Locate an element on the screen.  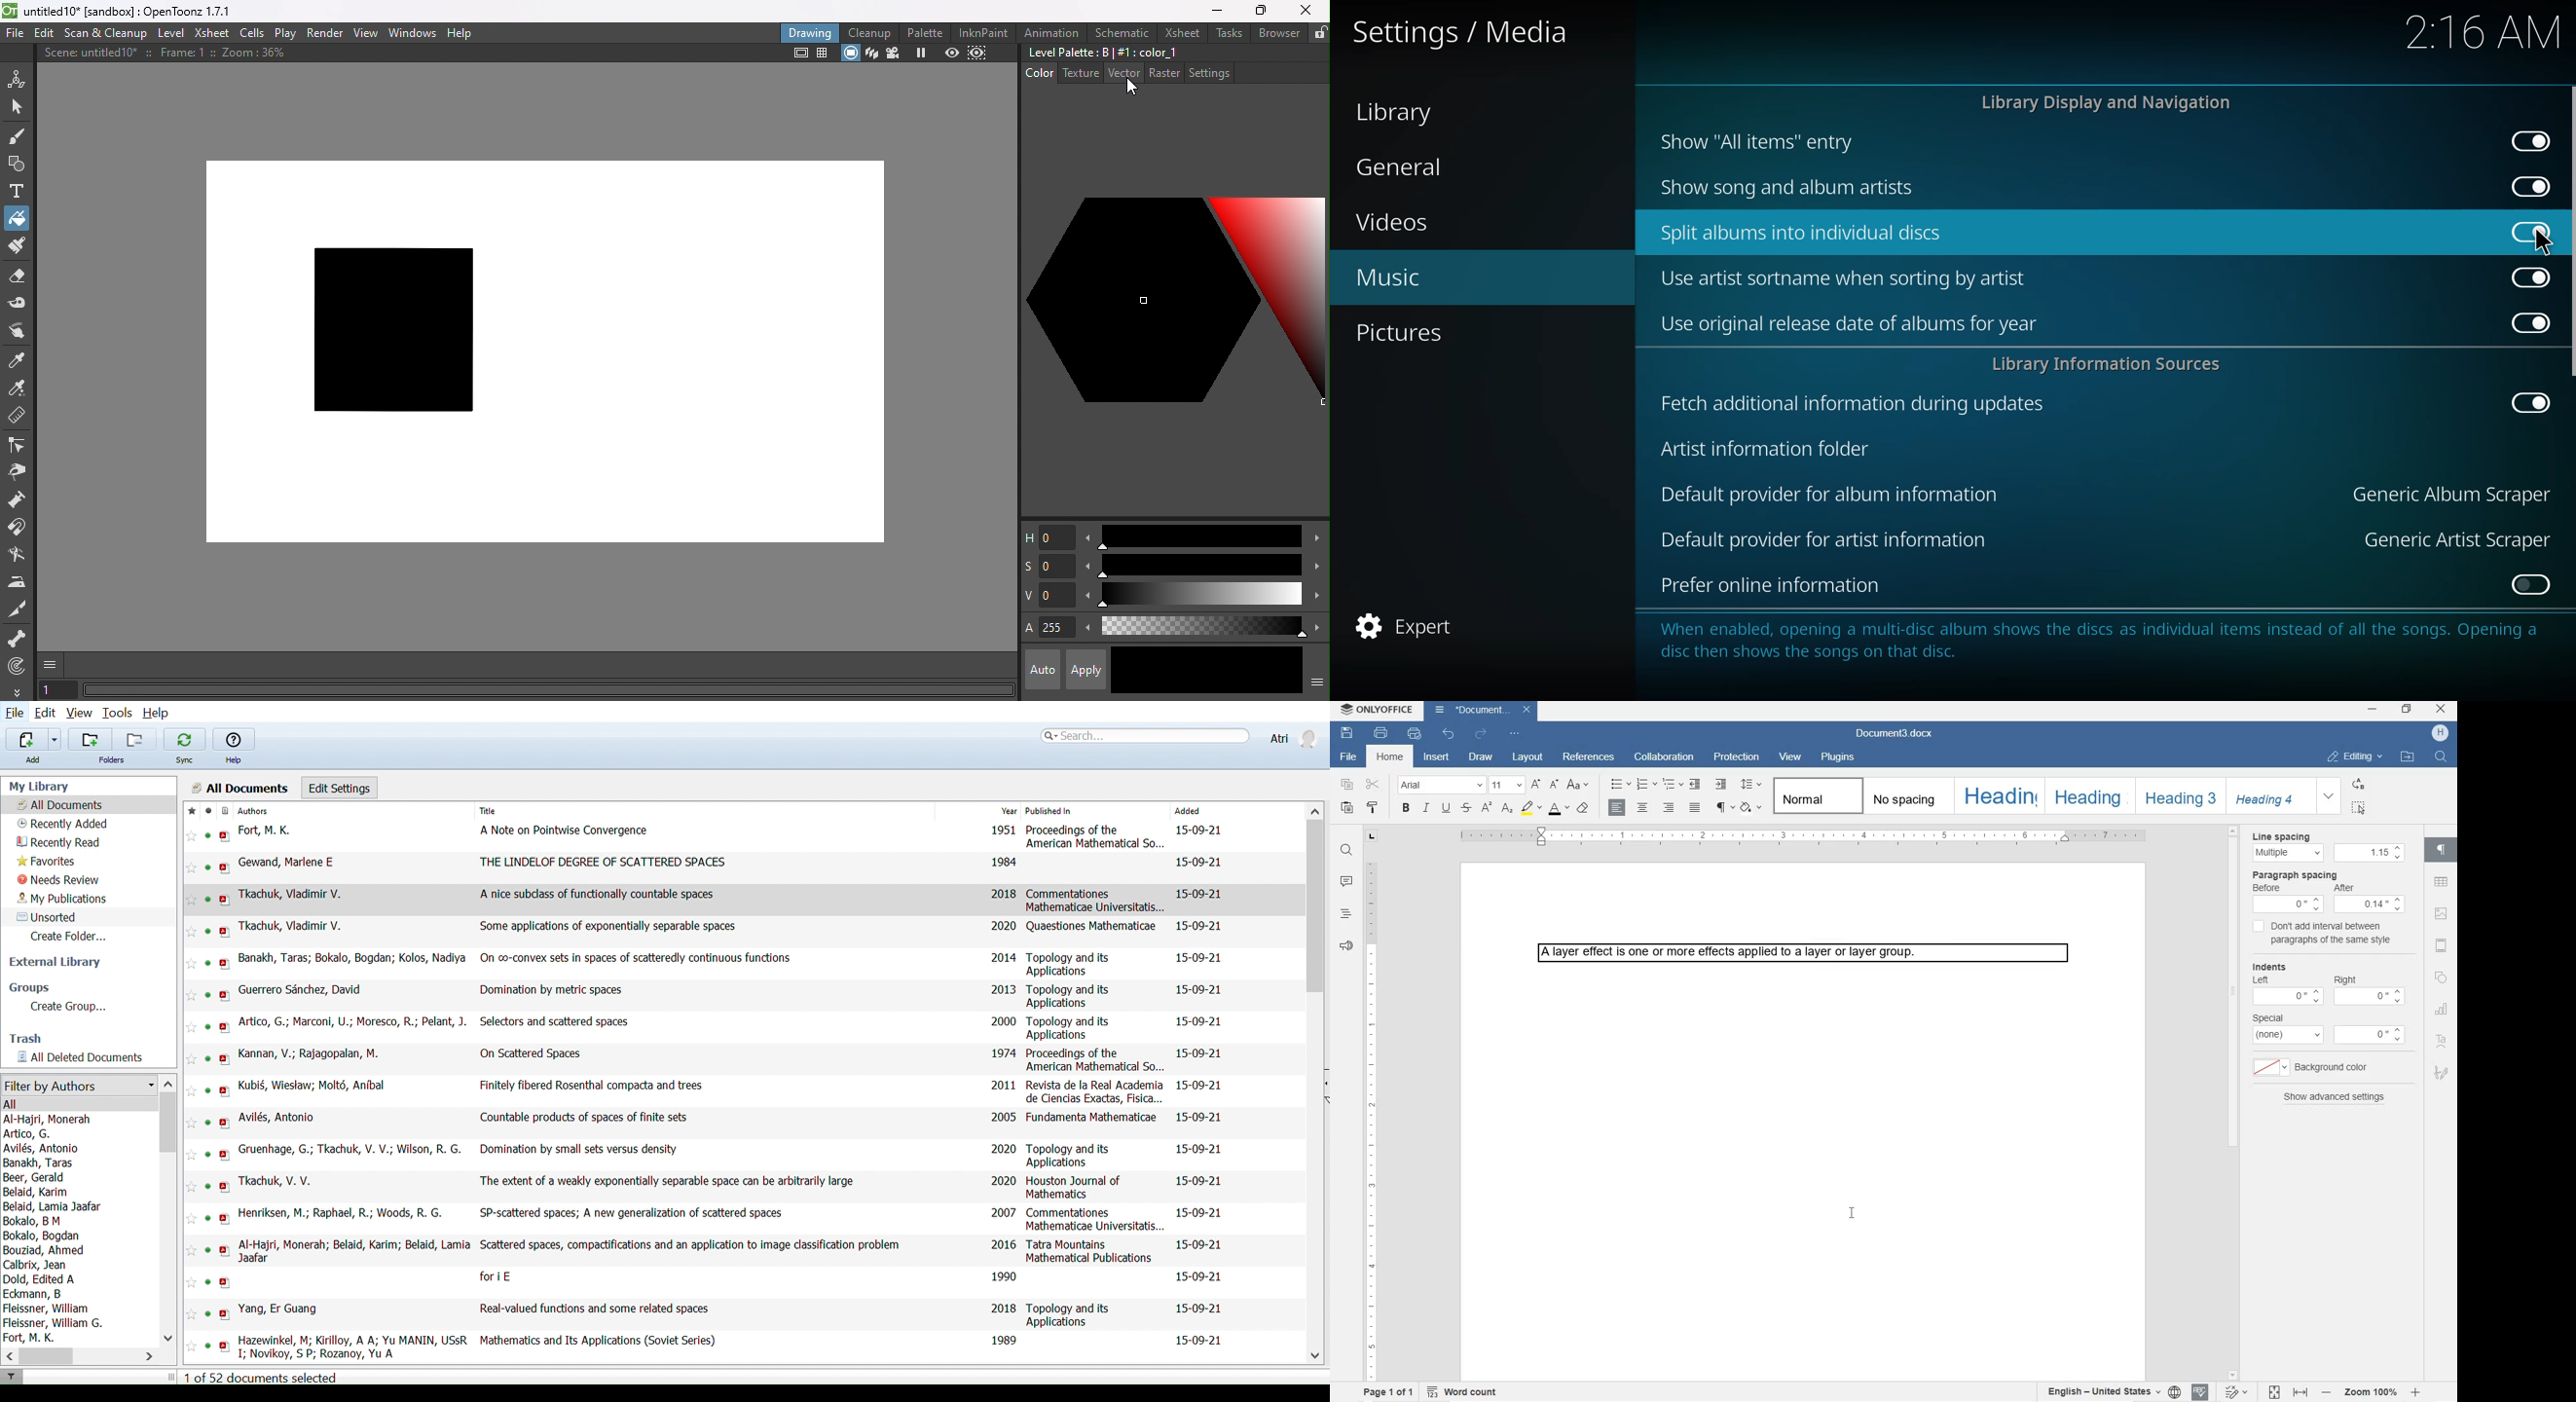
black rectangle is located at coordinates (391, 330).